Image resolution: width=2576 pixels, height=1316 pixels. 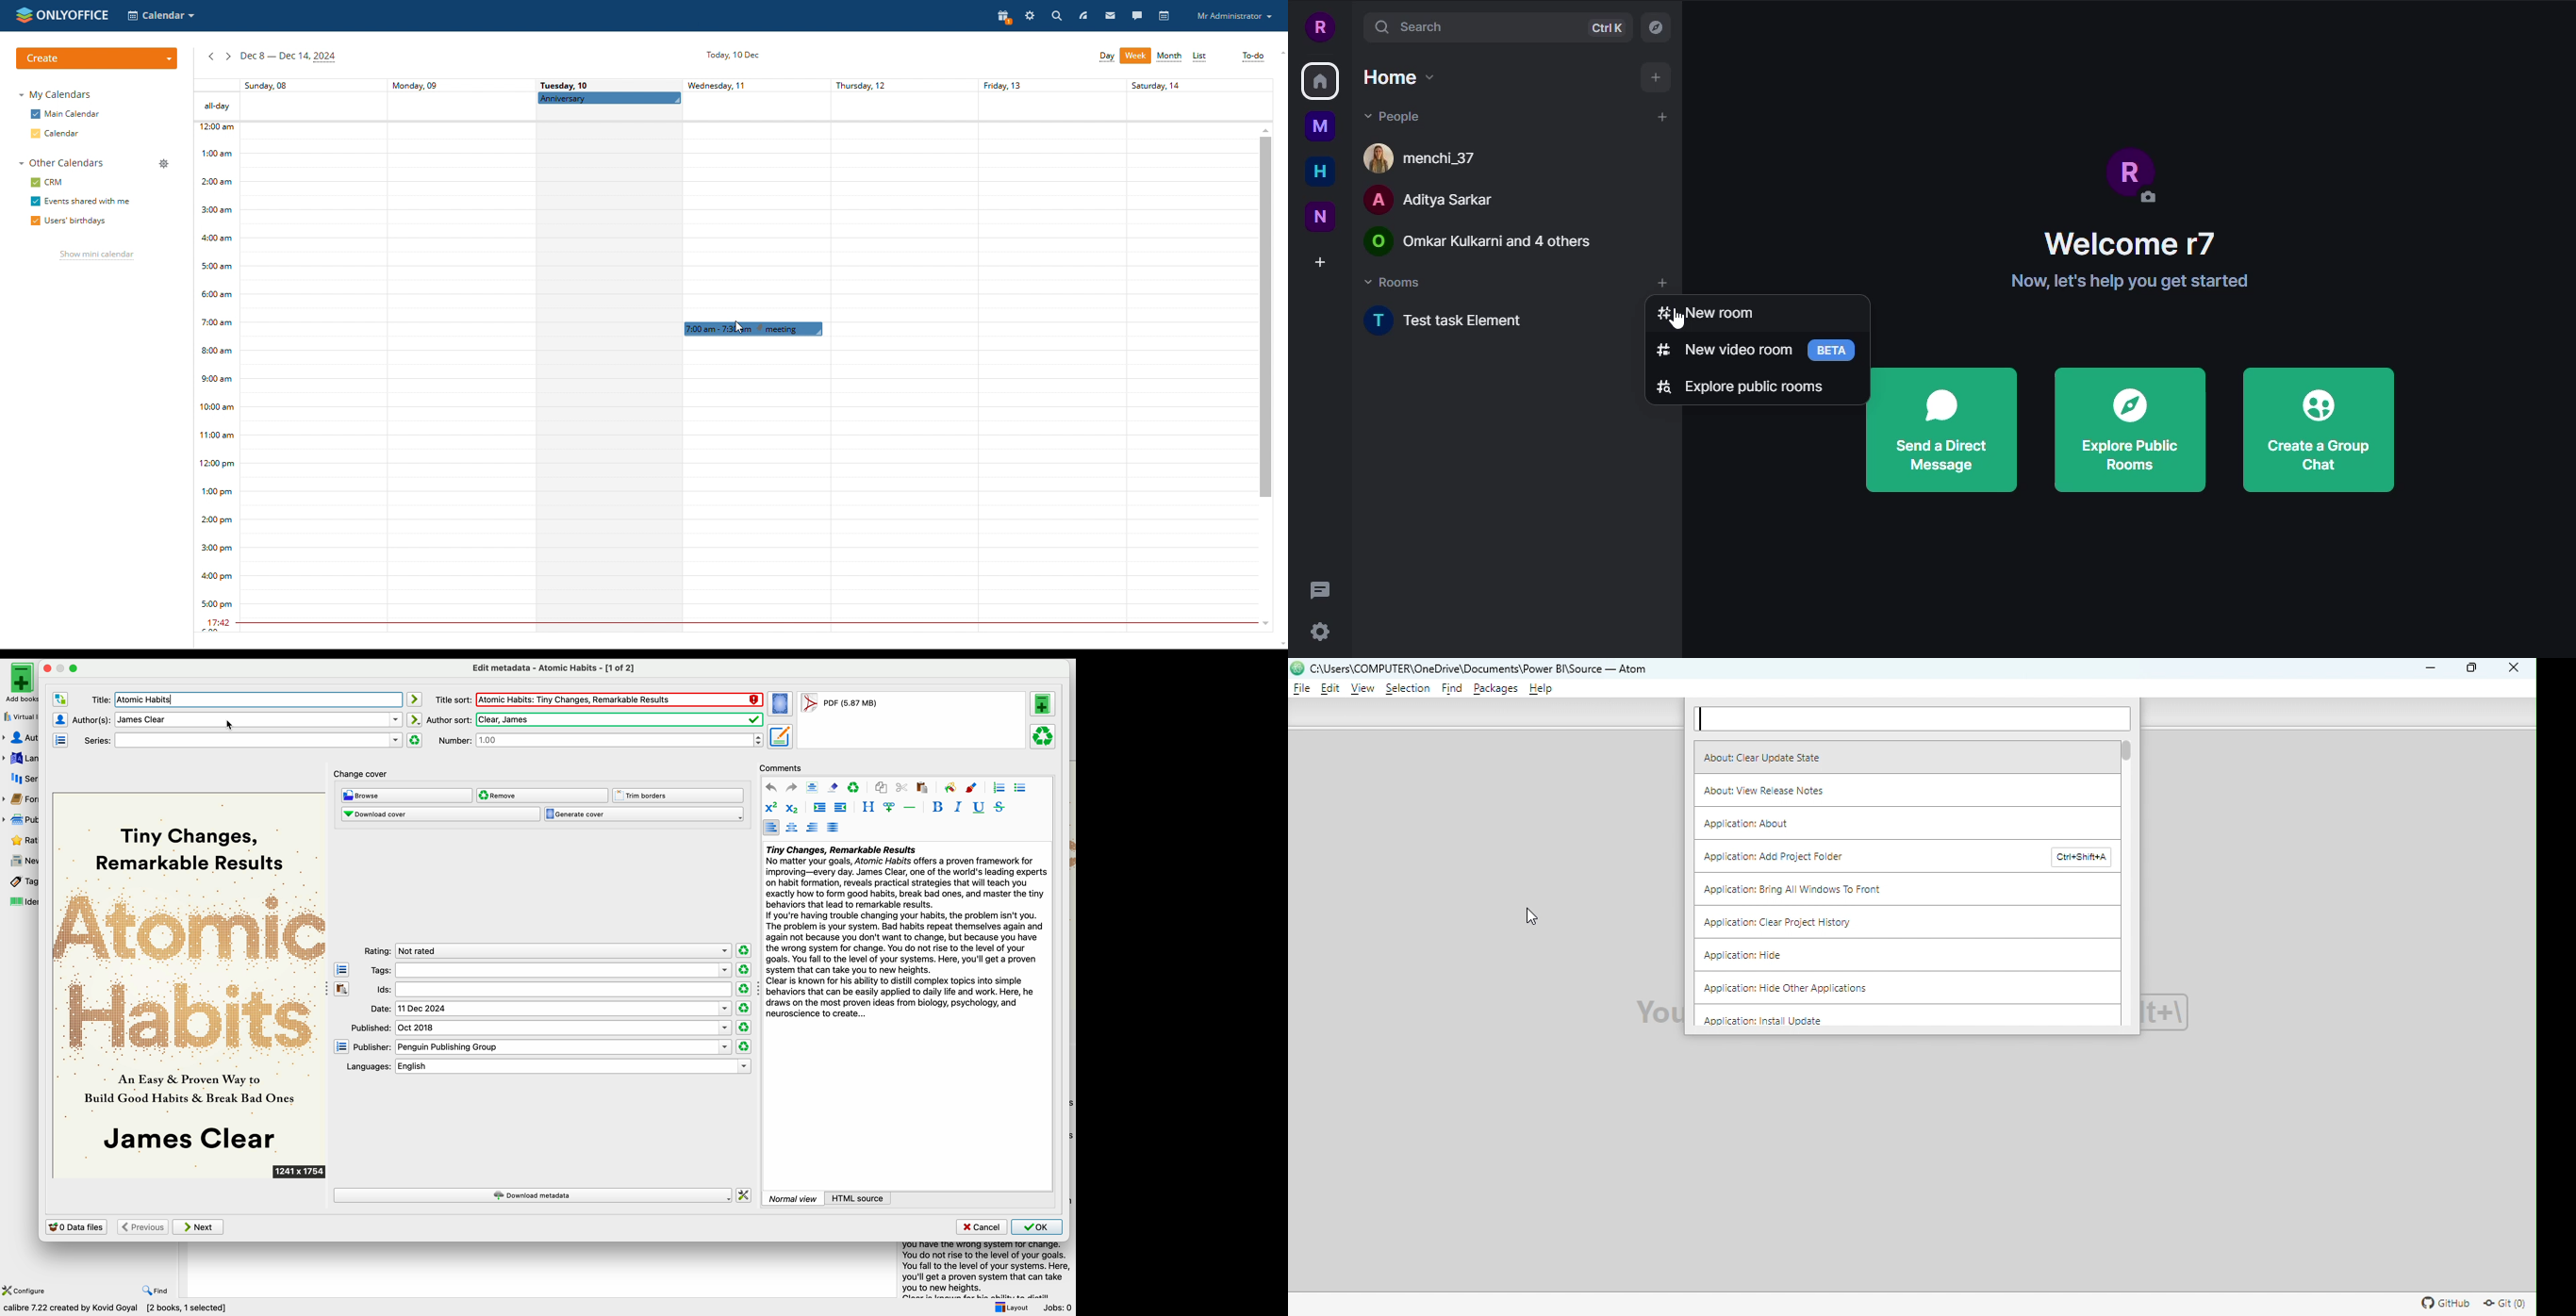 What do you see at coordinates (1910, 856) in the screenshot?
I see `Application: Add project folder` at bounding box center [1910, 856].